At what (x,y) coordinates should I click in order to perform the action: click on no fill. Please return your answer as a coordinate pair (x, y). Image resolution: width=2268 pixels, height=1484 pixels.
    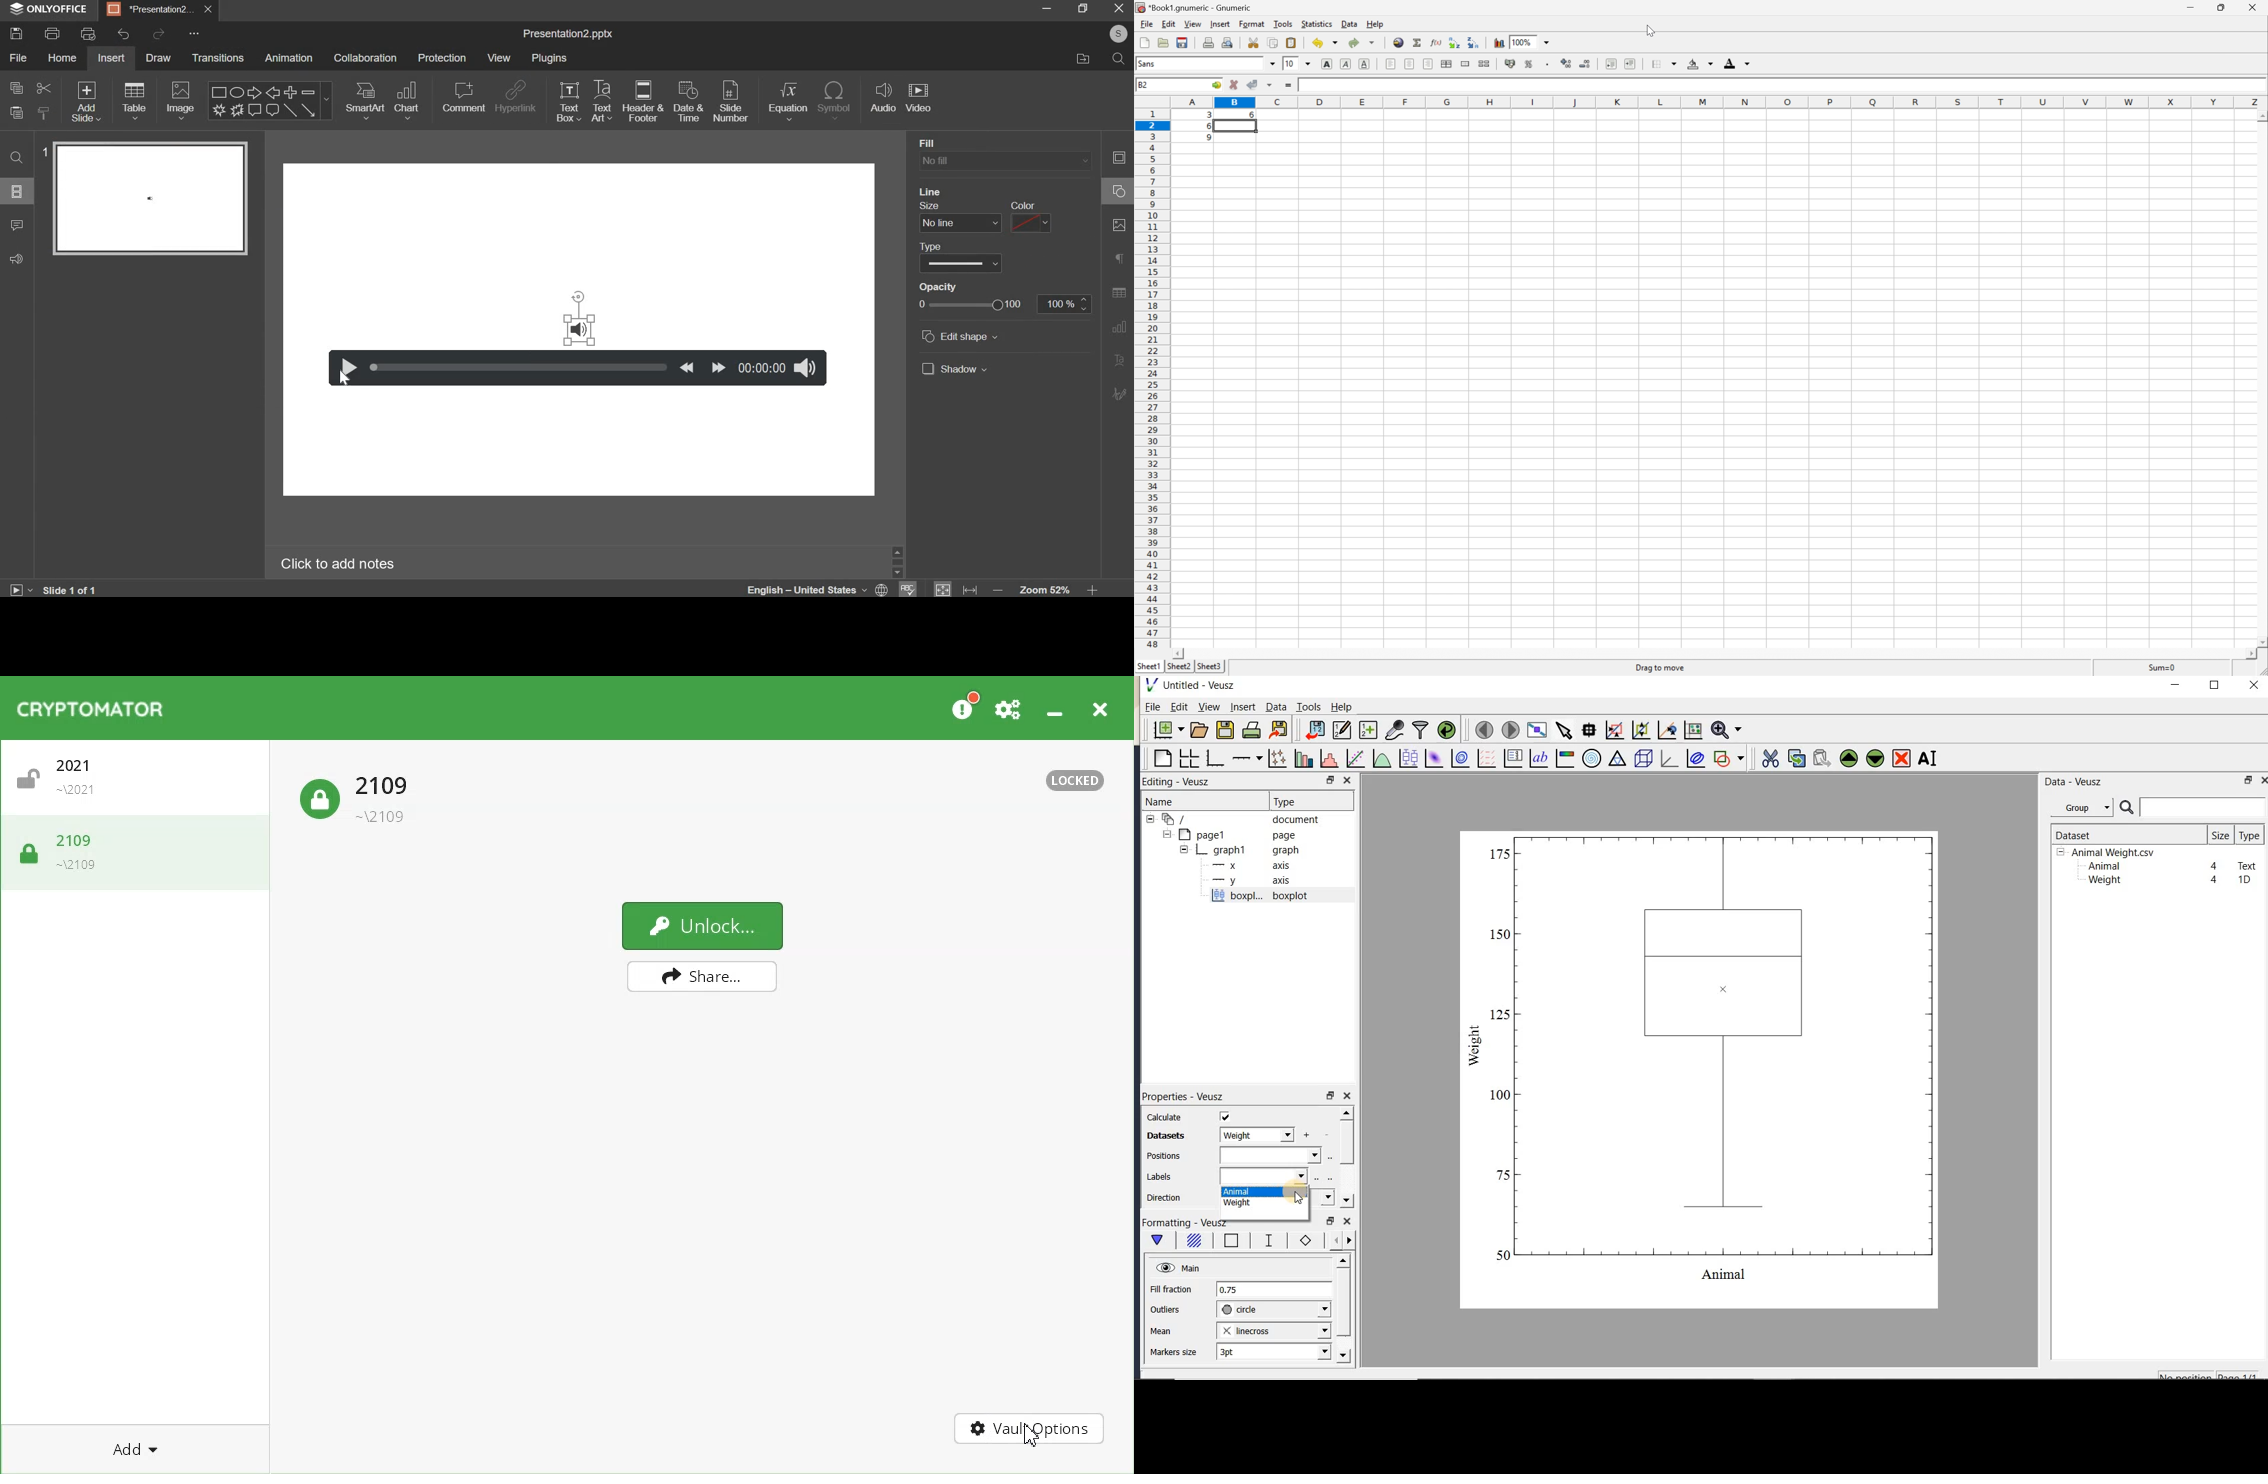
    Looking at the image, I should click on (1005, 162).